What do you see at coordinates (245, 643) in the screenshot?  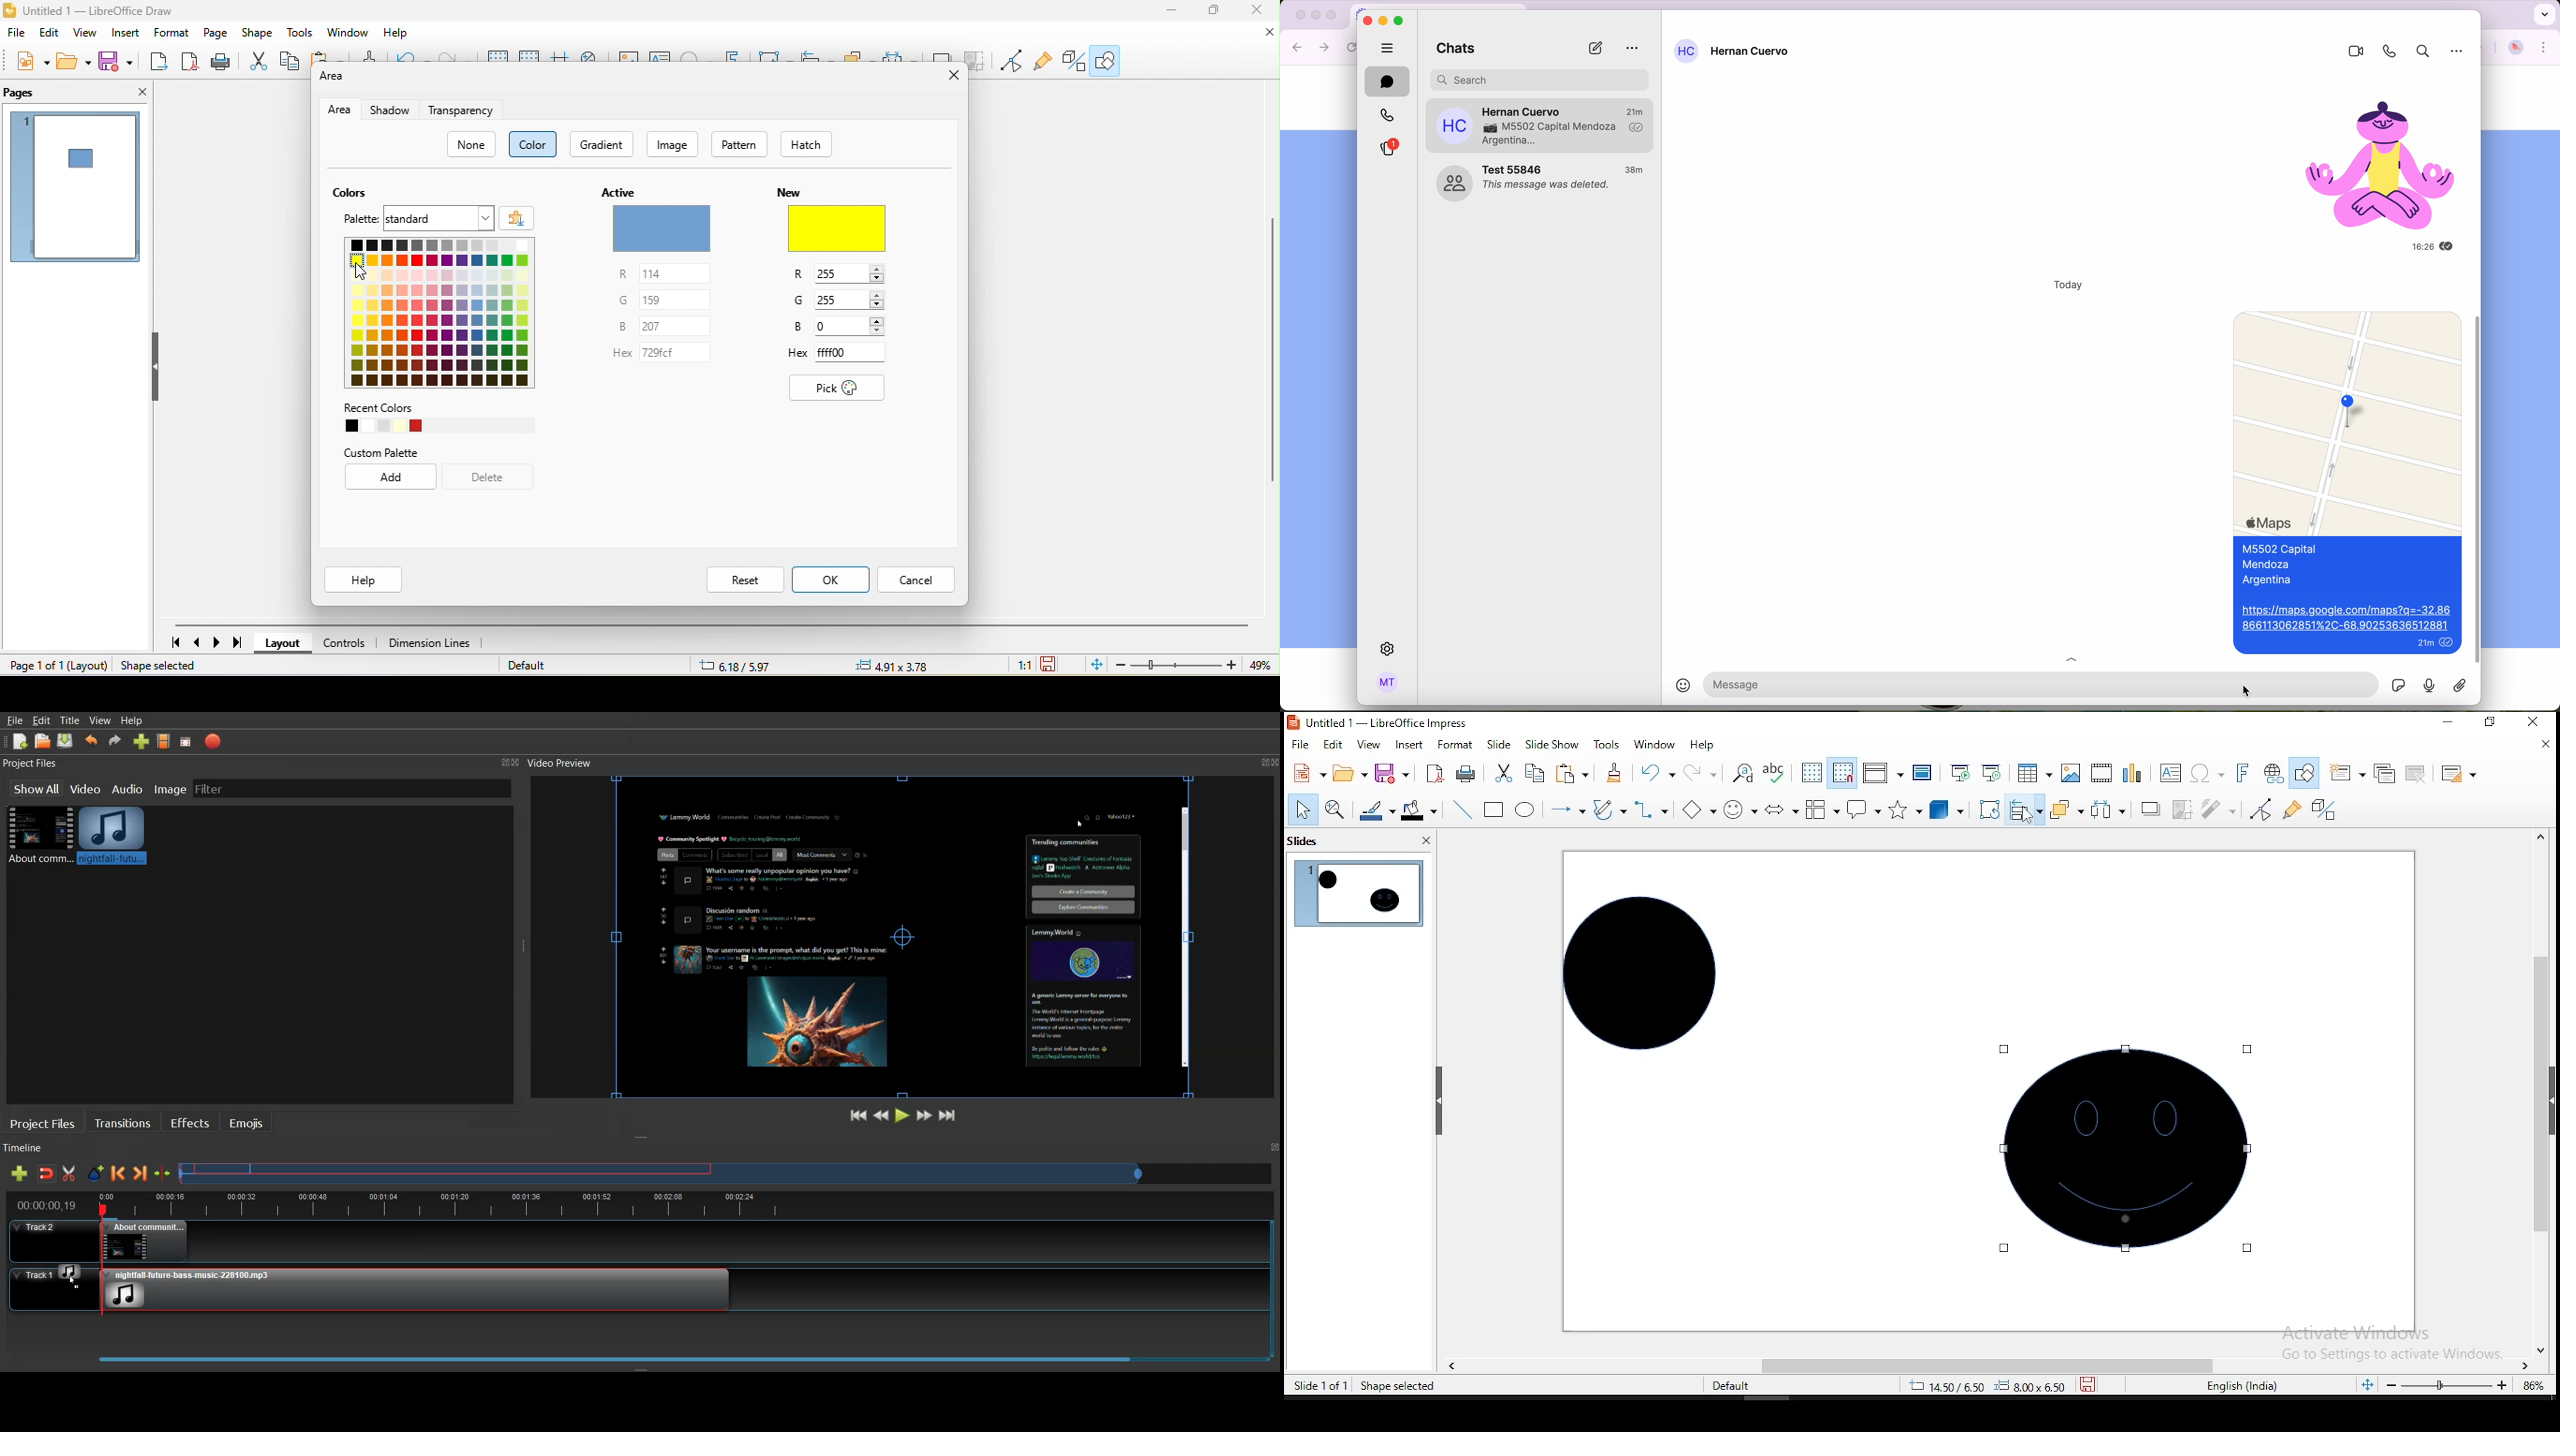 I see `last page` at bounding box center [245, 643].